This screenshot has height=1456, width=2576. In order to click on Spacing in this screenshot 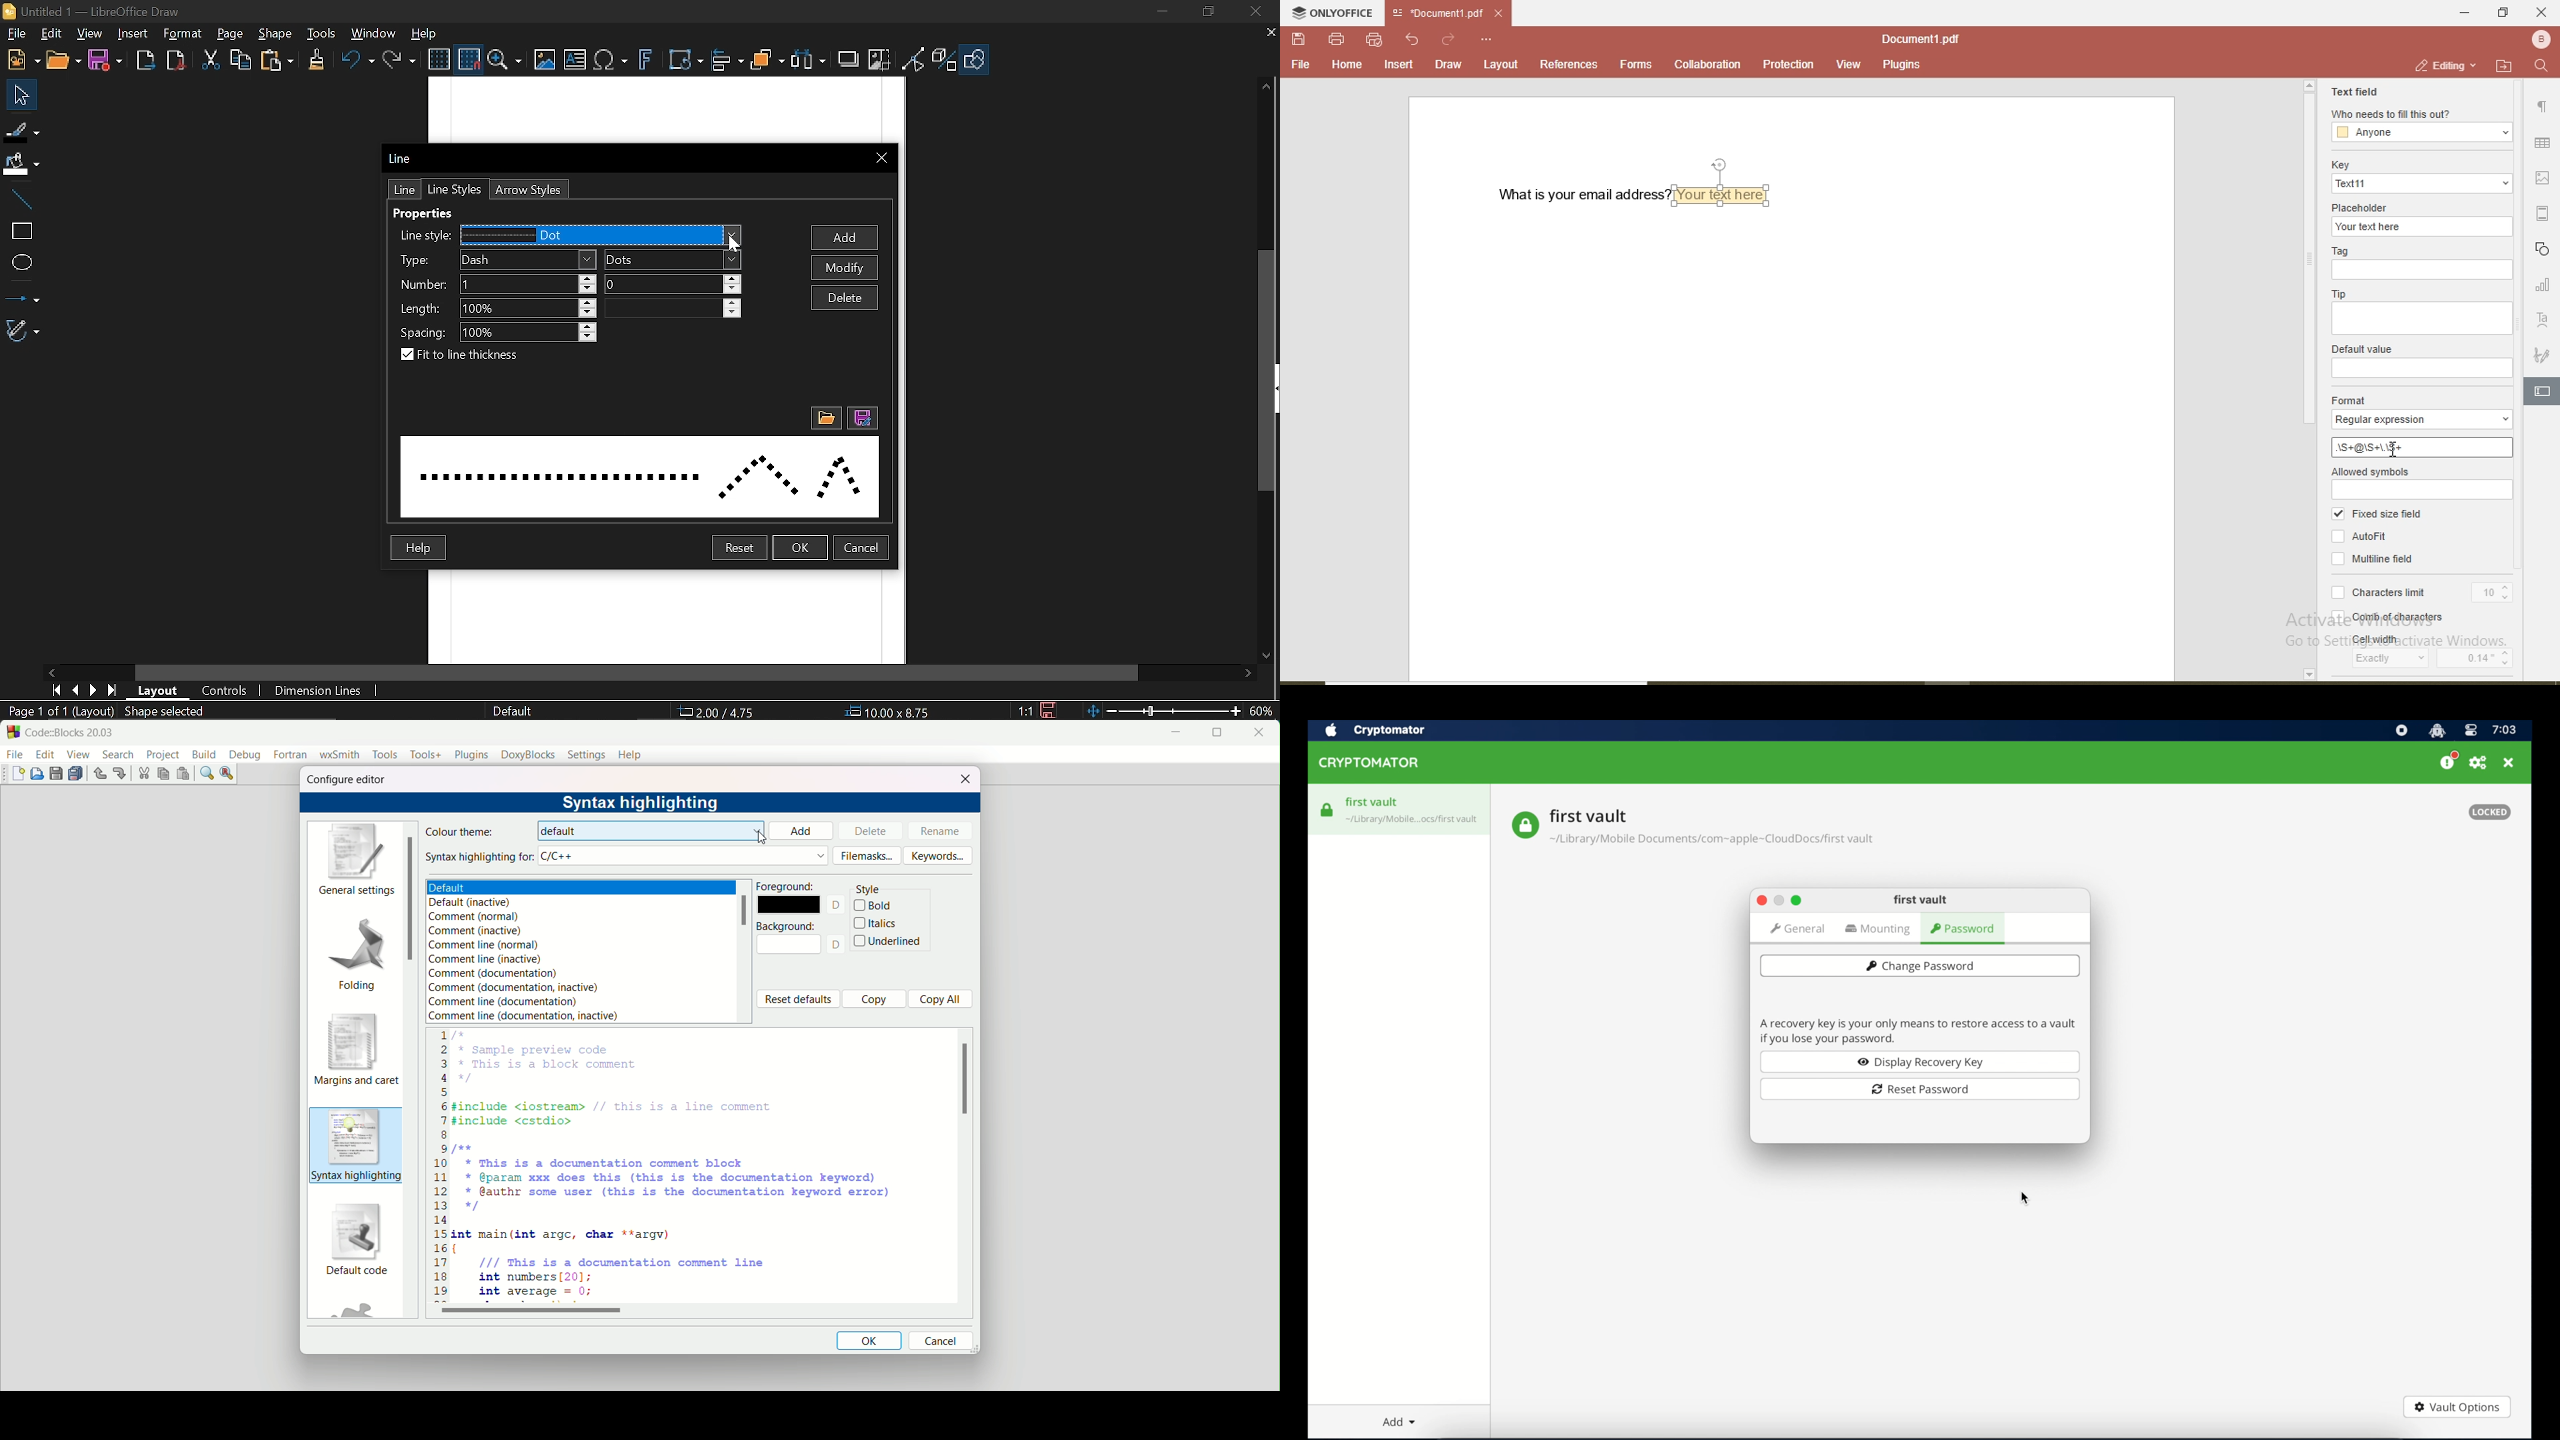, I will do `click(530, 333)`.